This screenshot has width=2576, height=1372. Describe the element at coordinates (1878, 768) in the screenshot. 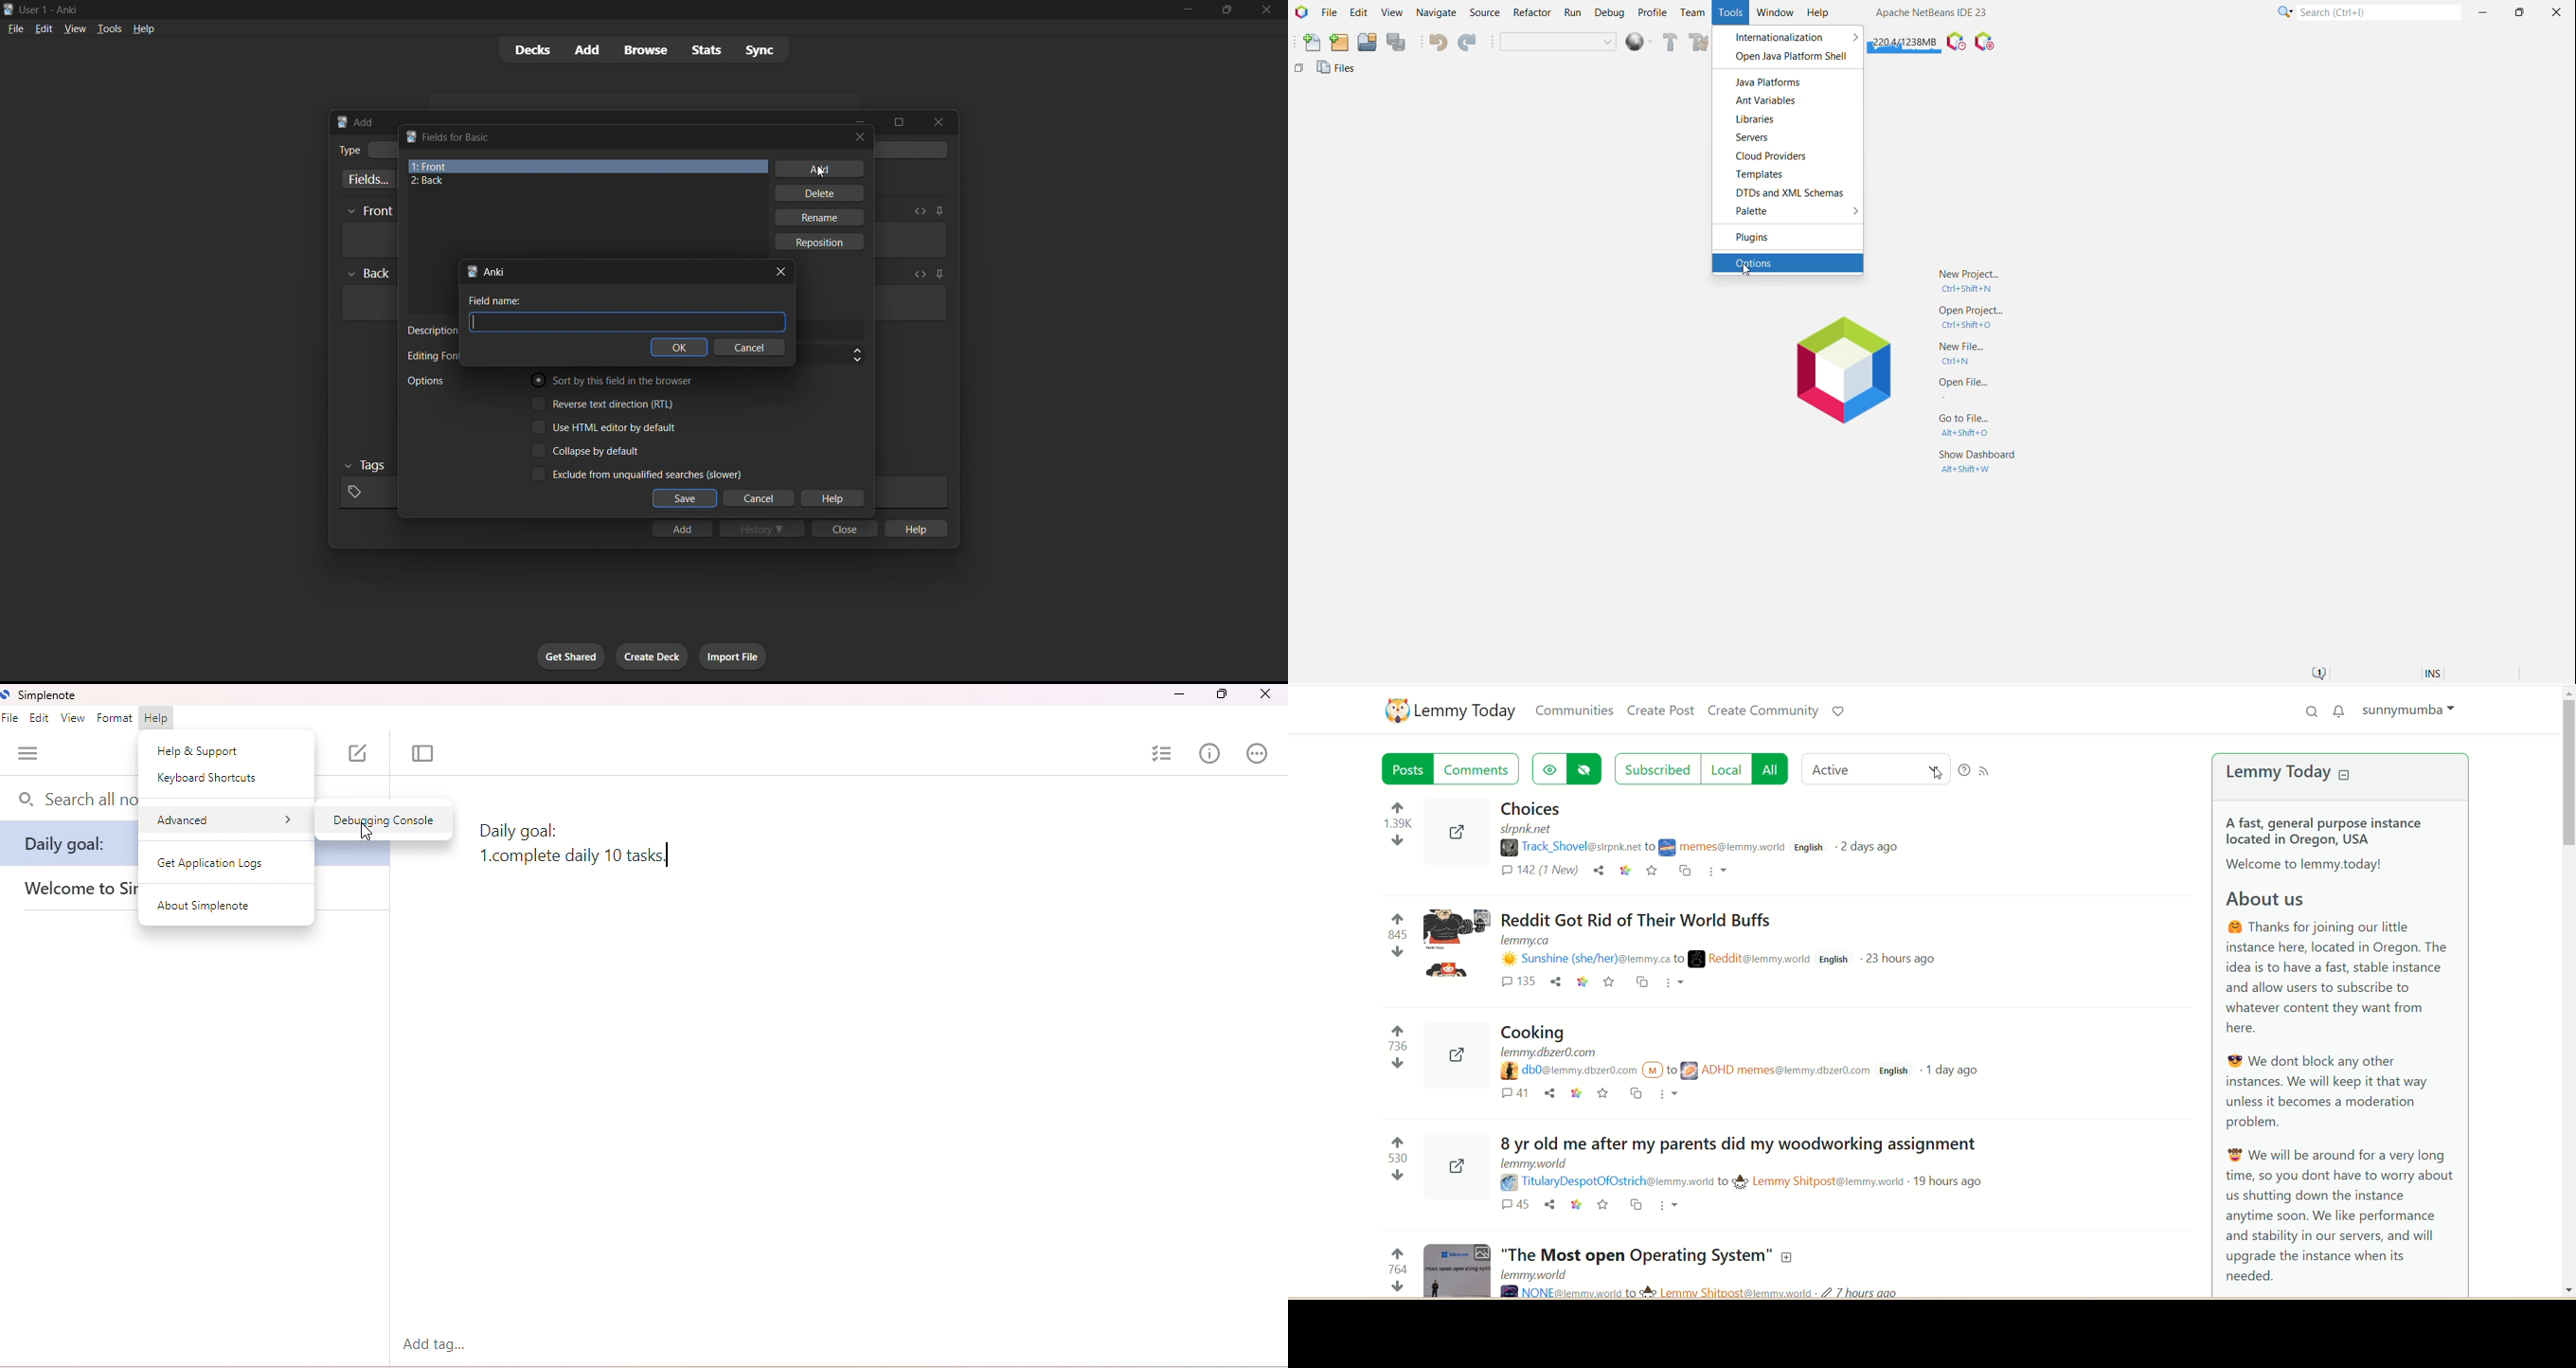

I see `Active(sort by)` at that location.